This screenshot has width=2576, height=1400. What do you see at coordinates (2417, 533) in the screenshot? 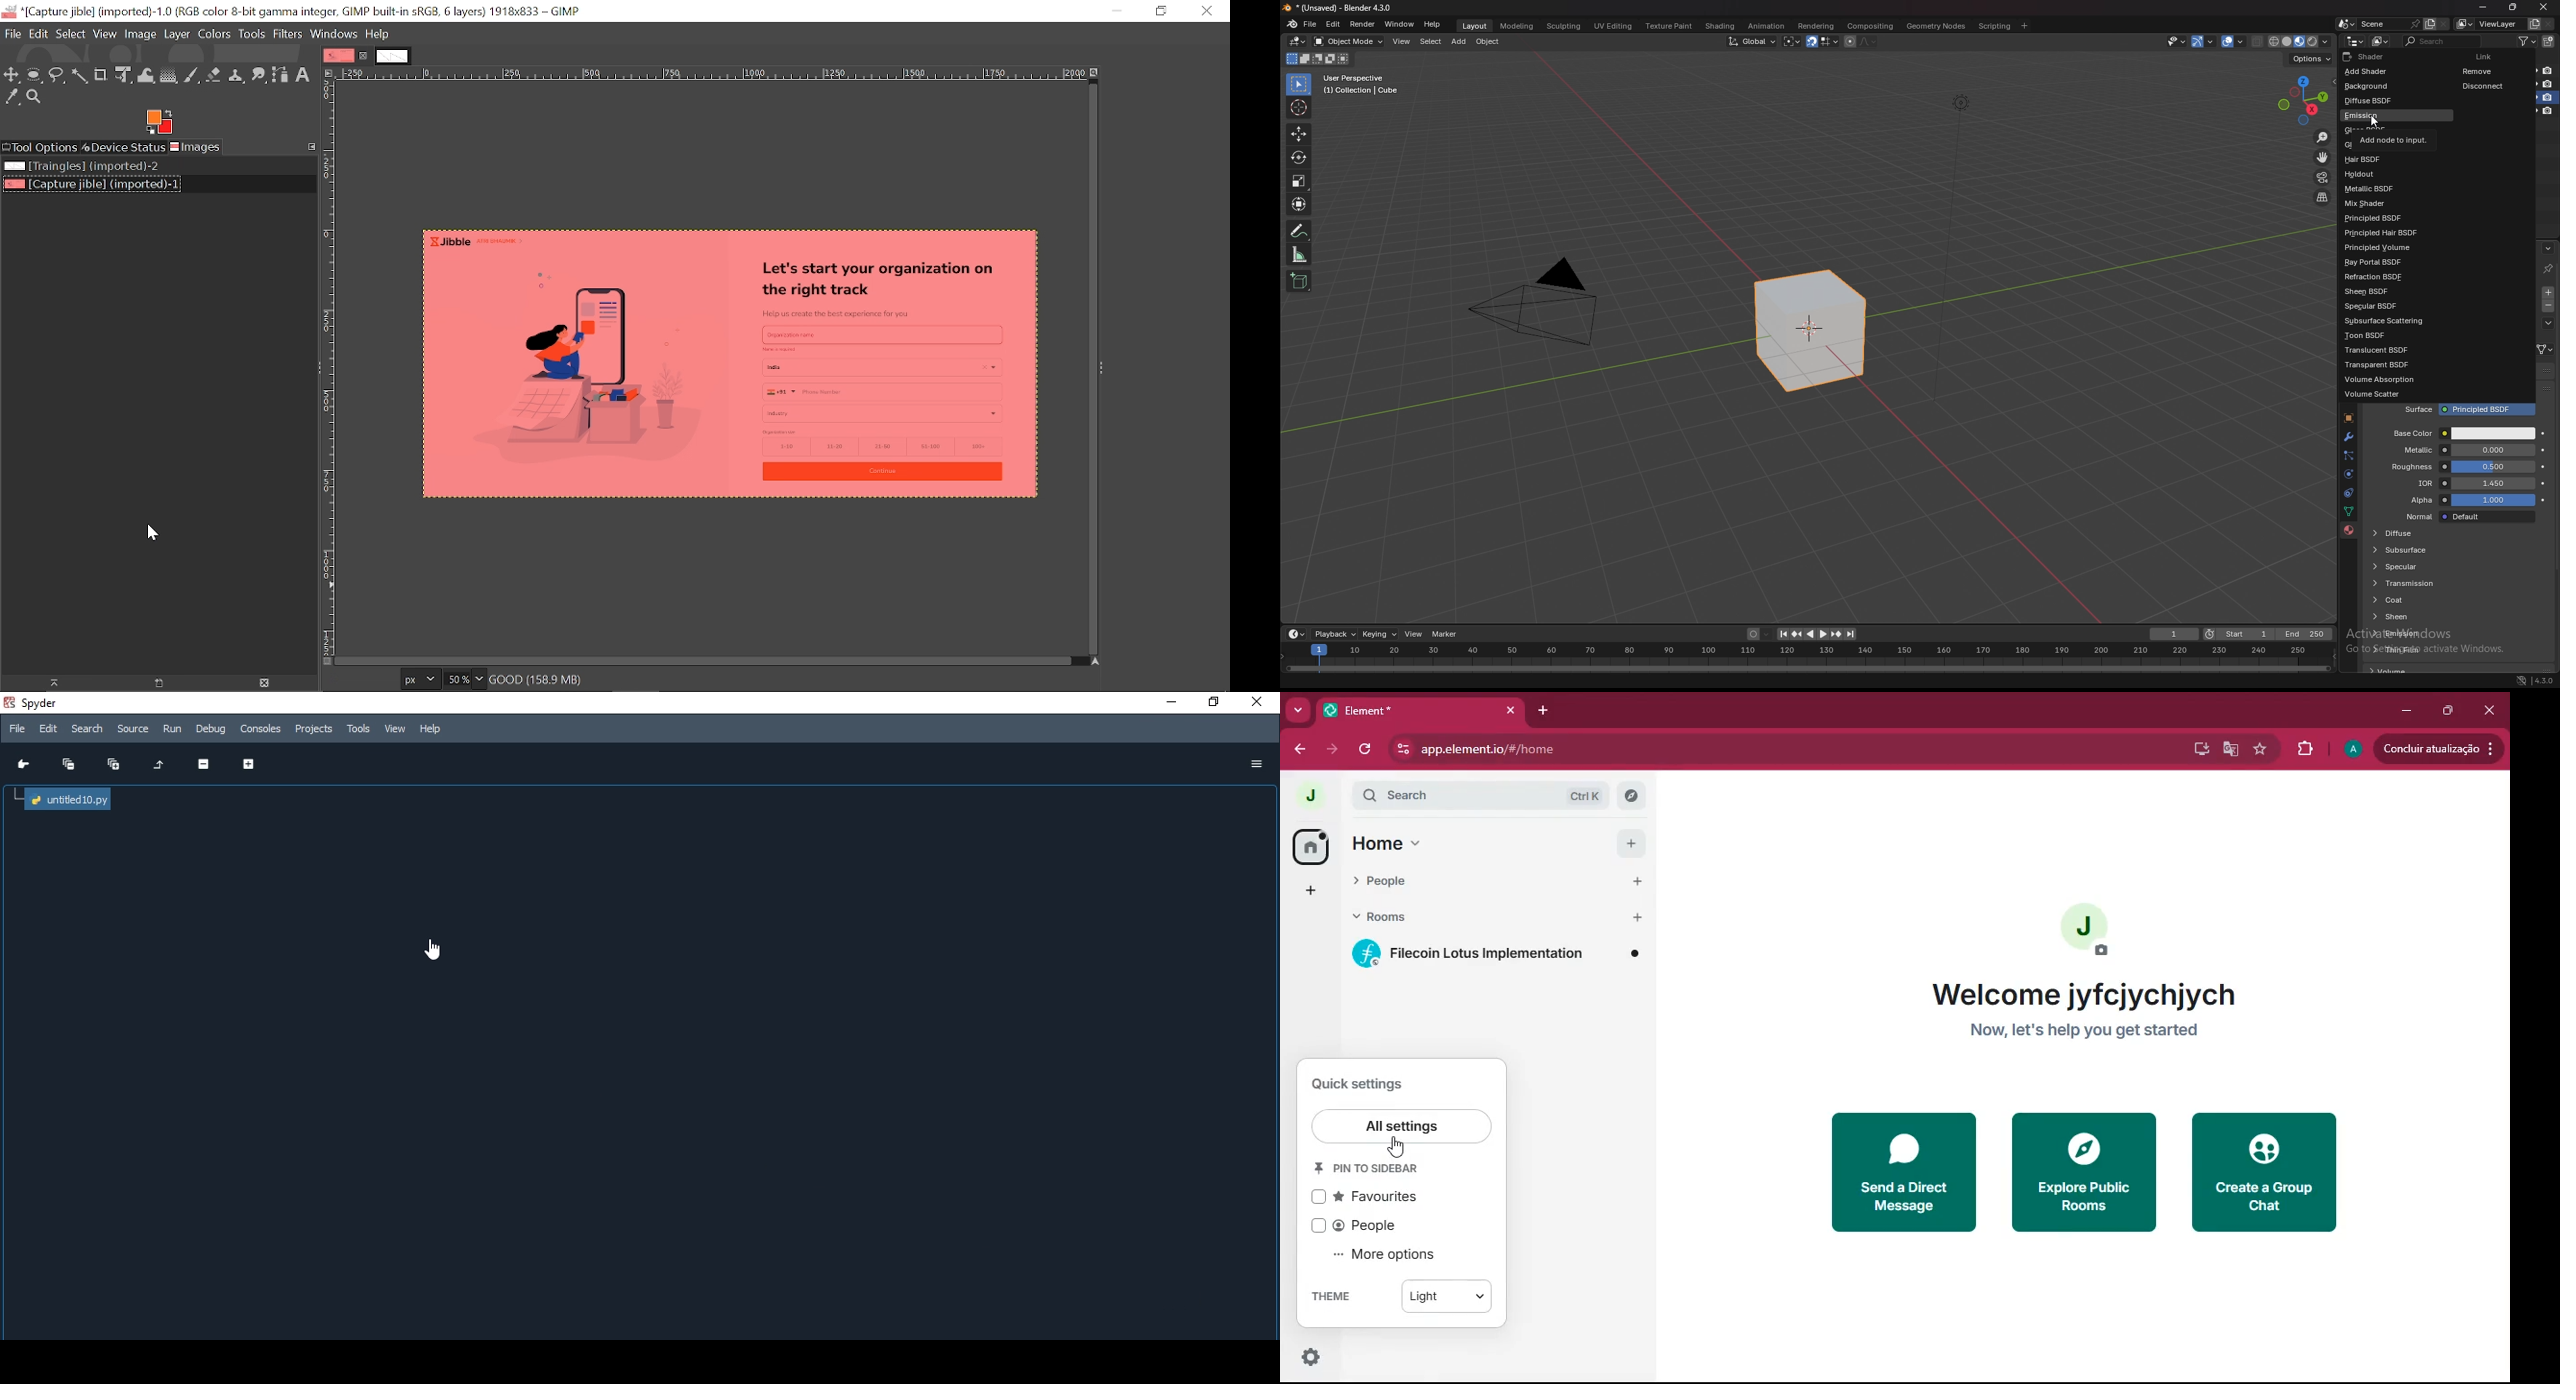
I see `diffuse` at bounding box center [2417, 533].